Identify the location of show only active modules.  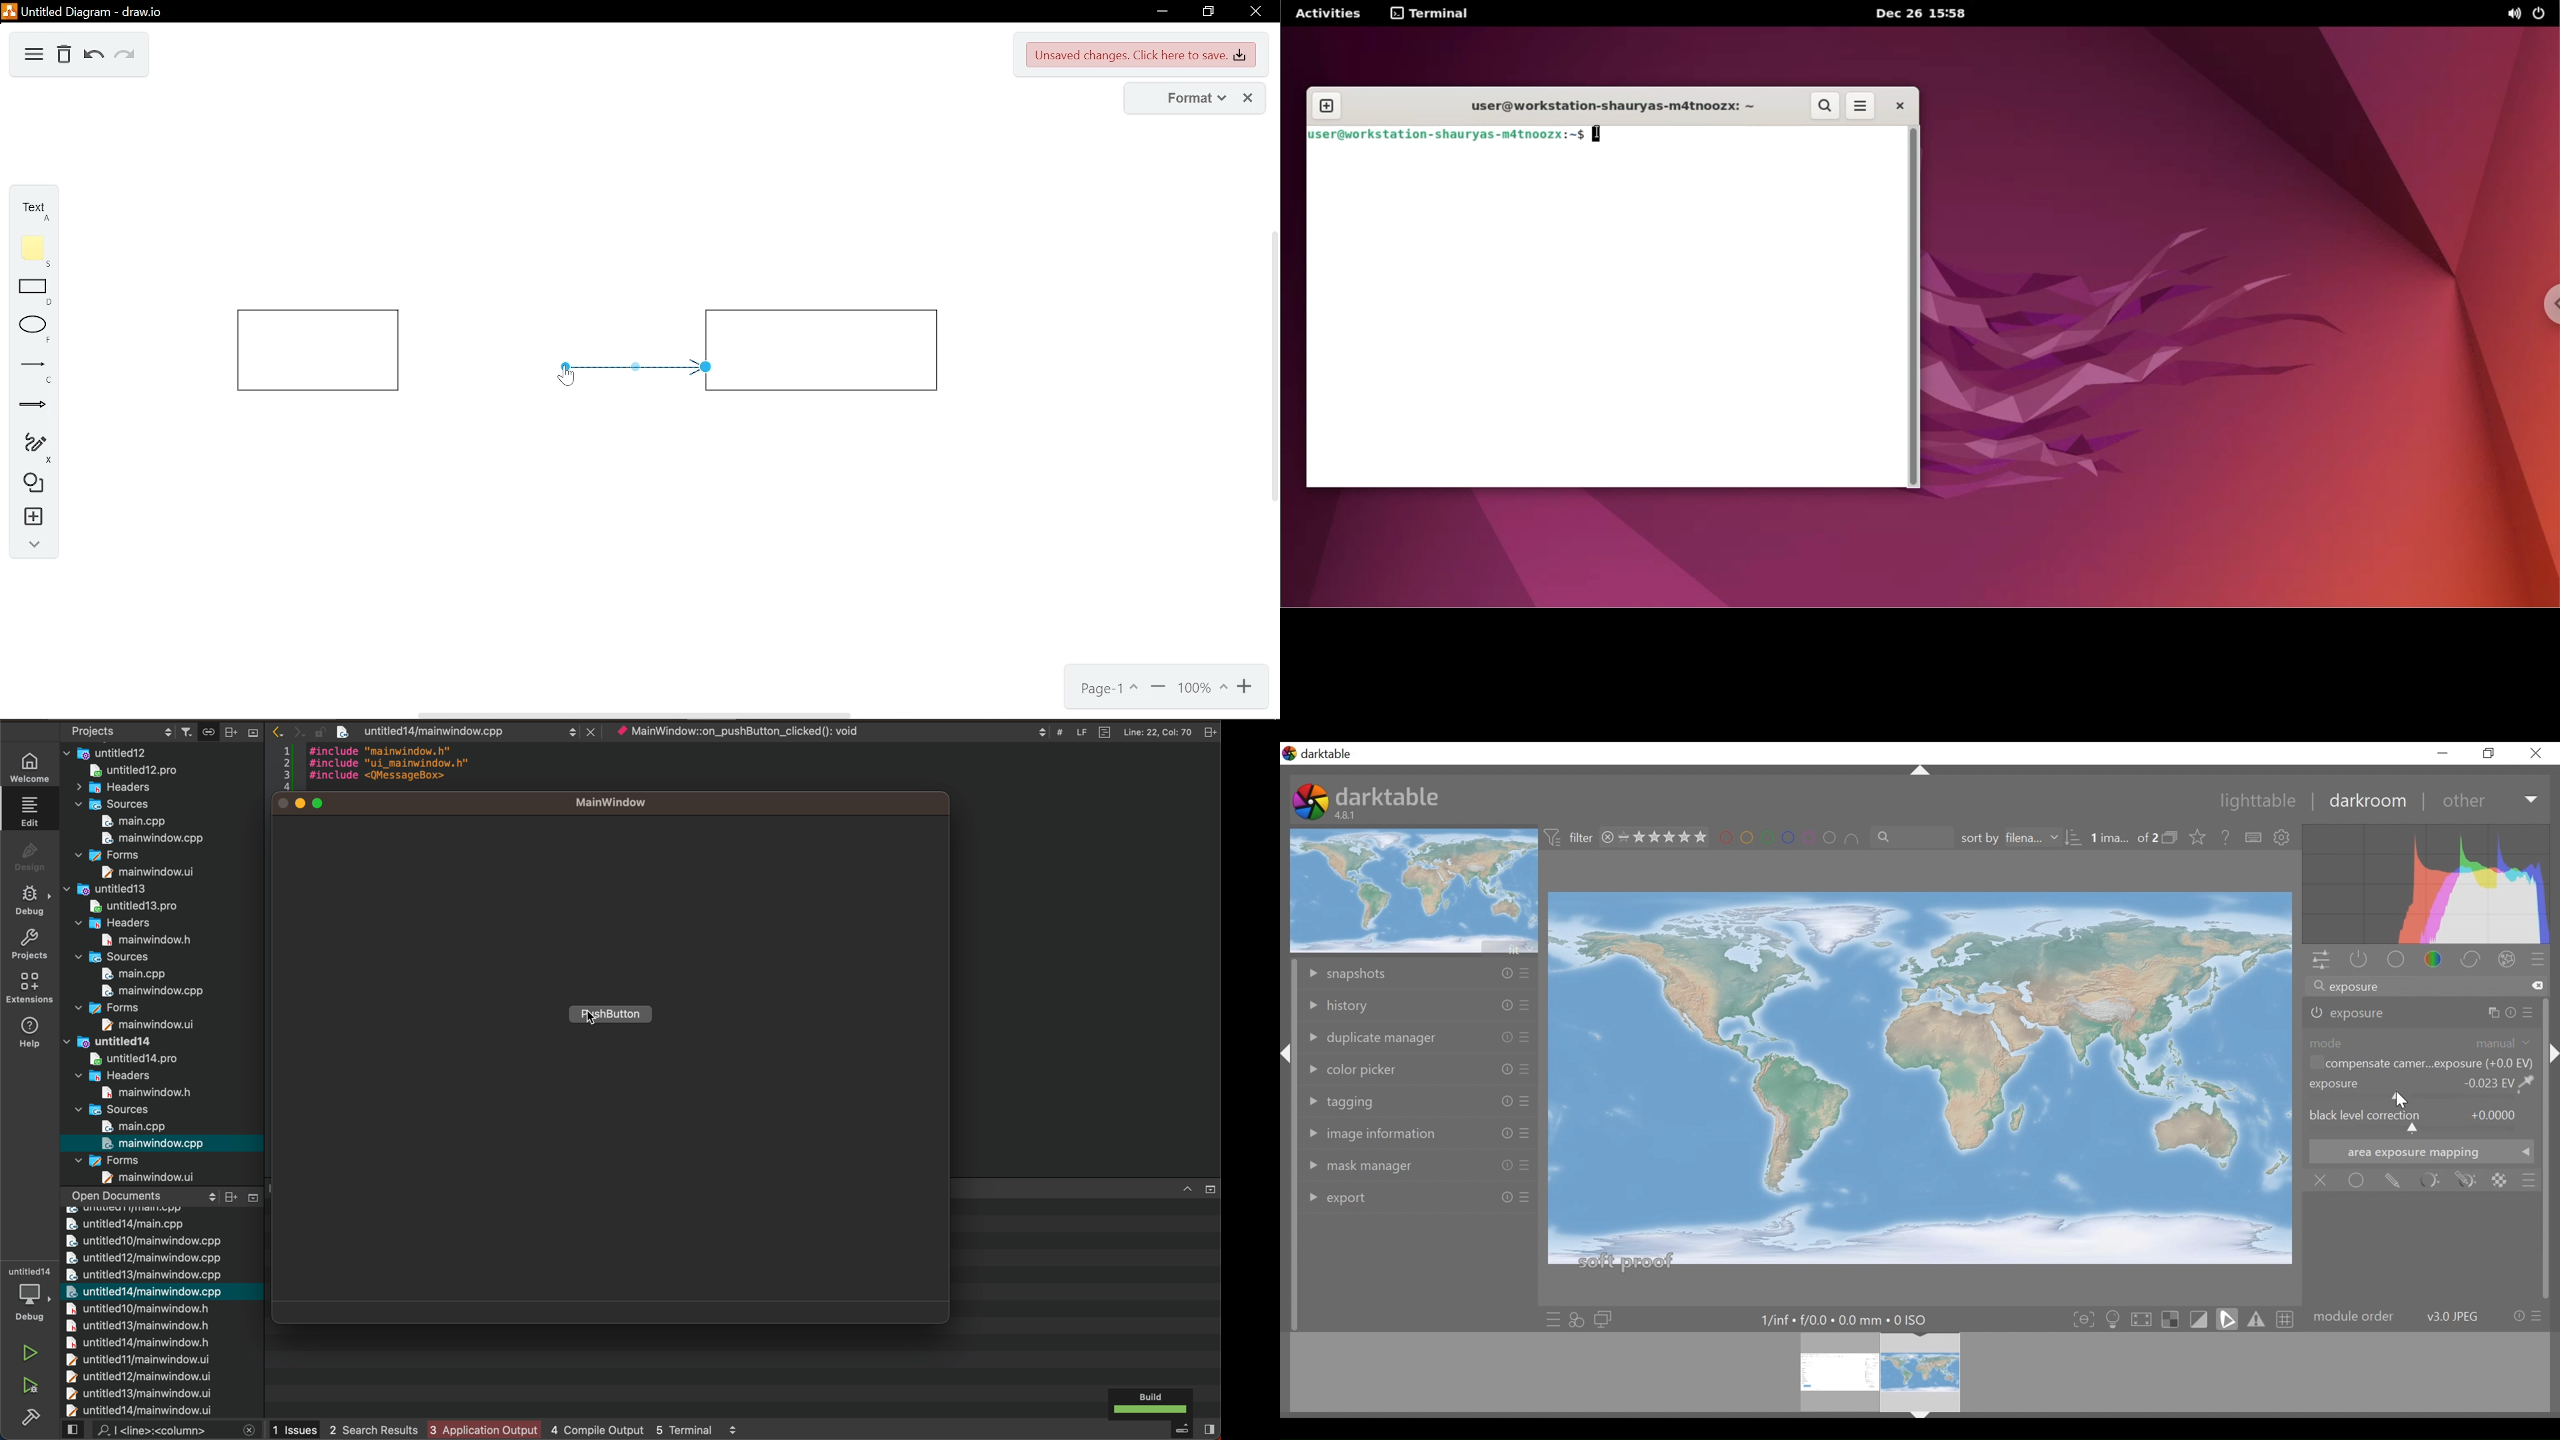
(2355, 961).